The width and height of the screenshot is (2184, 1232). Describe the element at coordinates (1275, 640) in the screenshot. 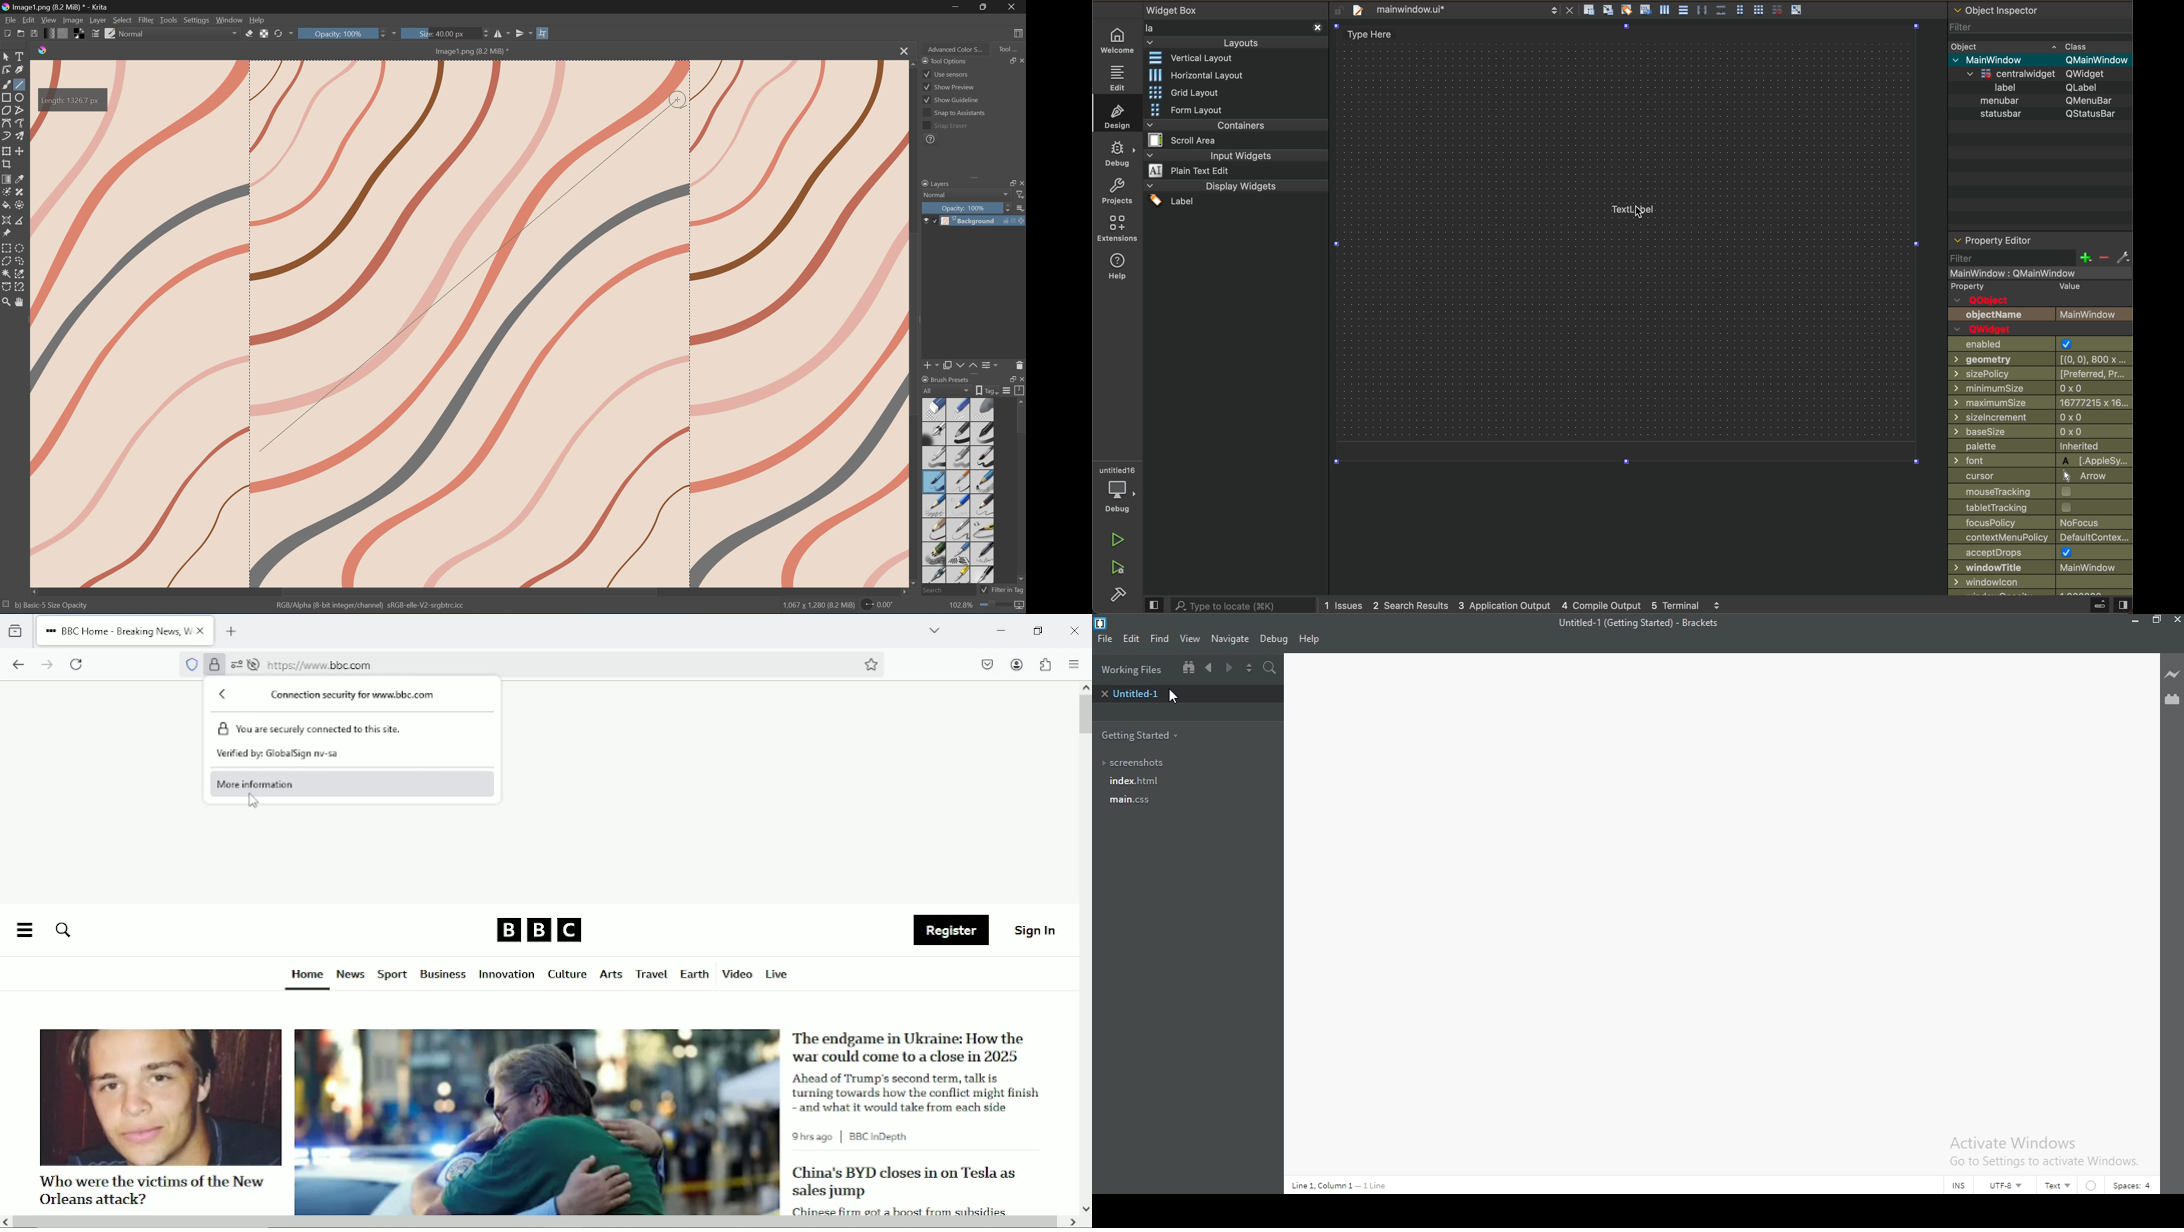

I see `Debug` at that location.